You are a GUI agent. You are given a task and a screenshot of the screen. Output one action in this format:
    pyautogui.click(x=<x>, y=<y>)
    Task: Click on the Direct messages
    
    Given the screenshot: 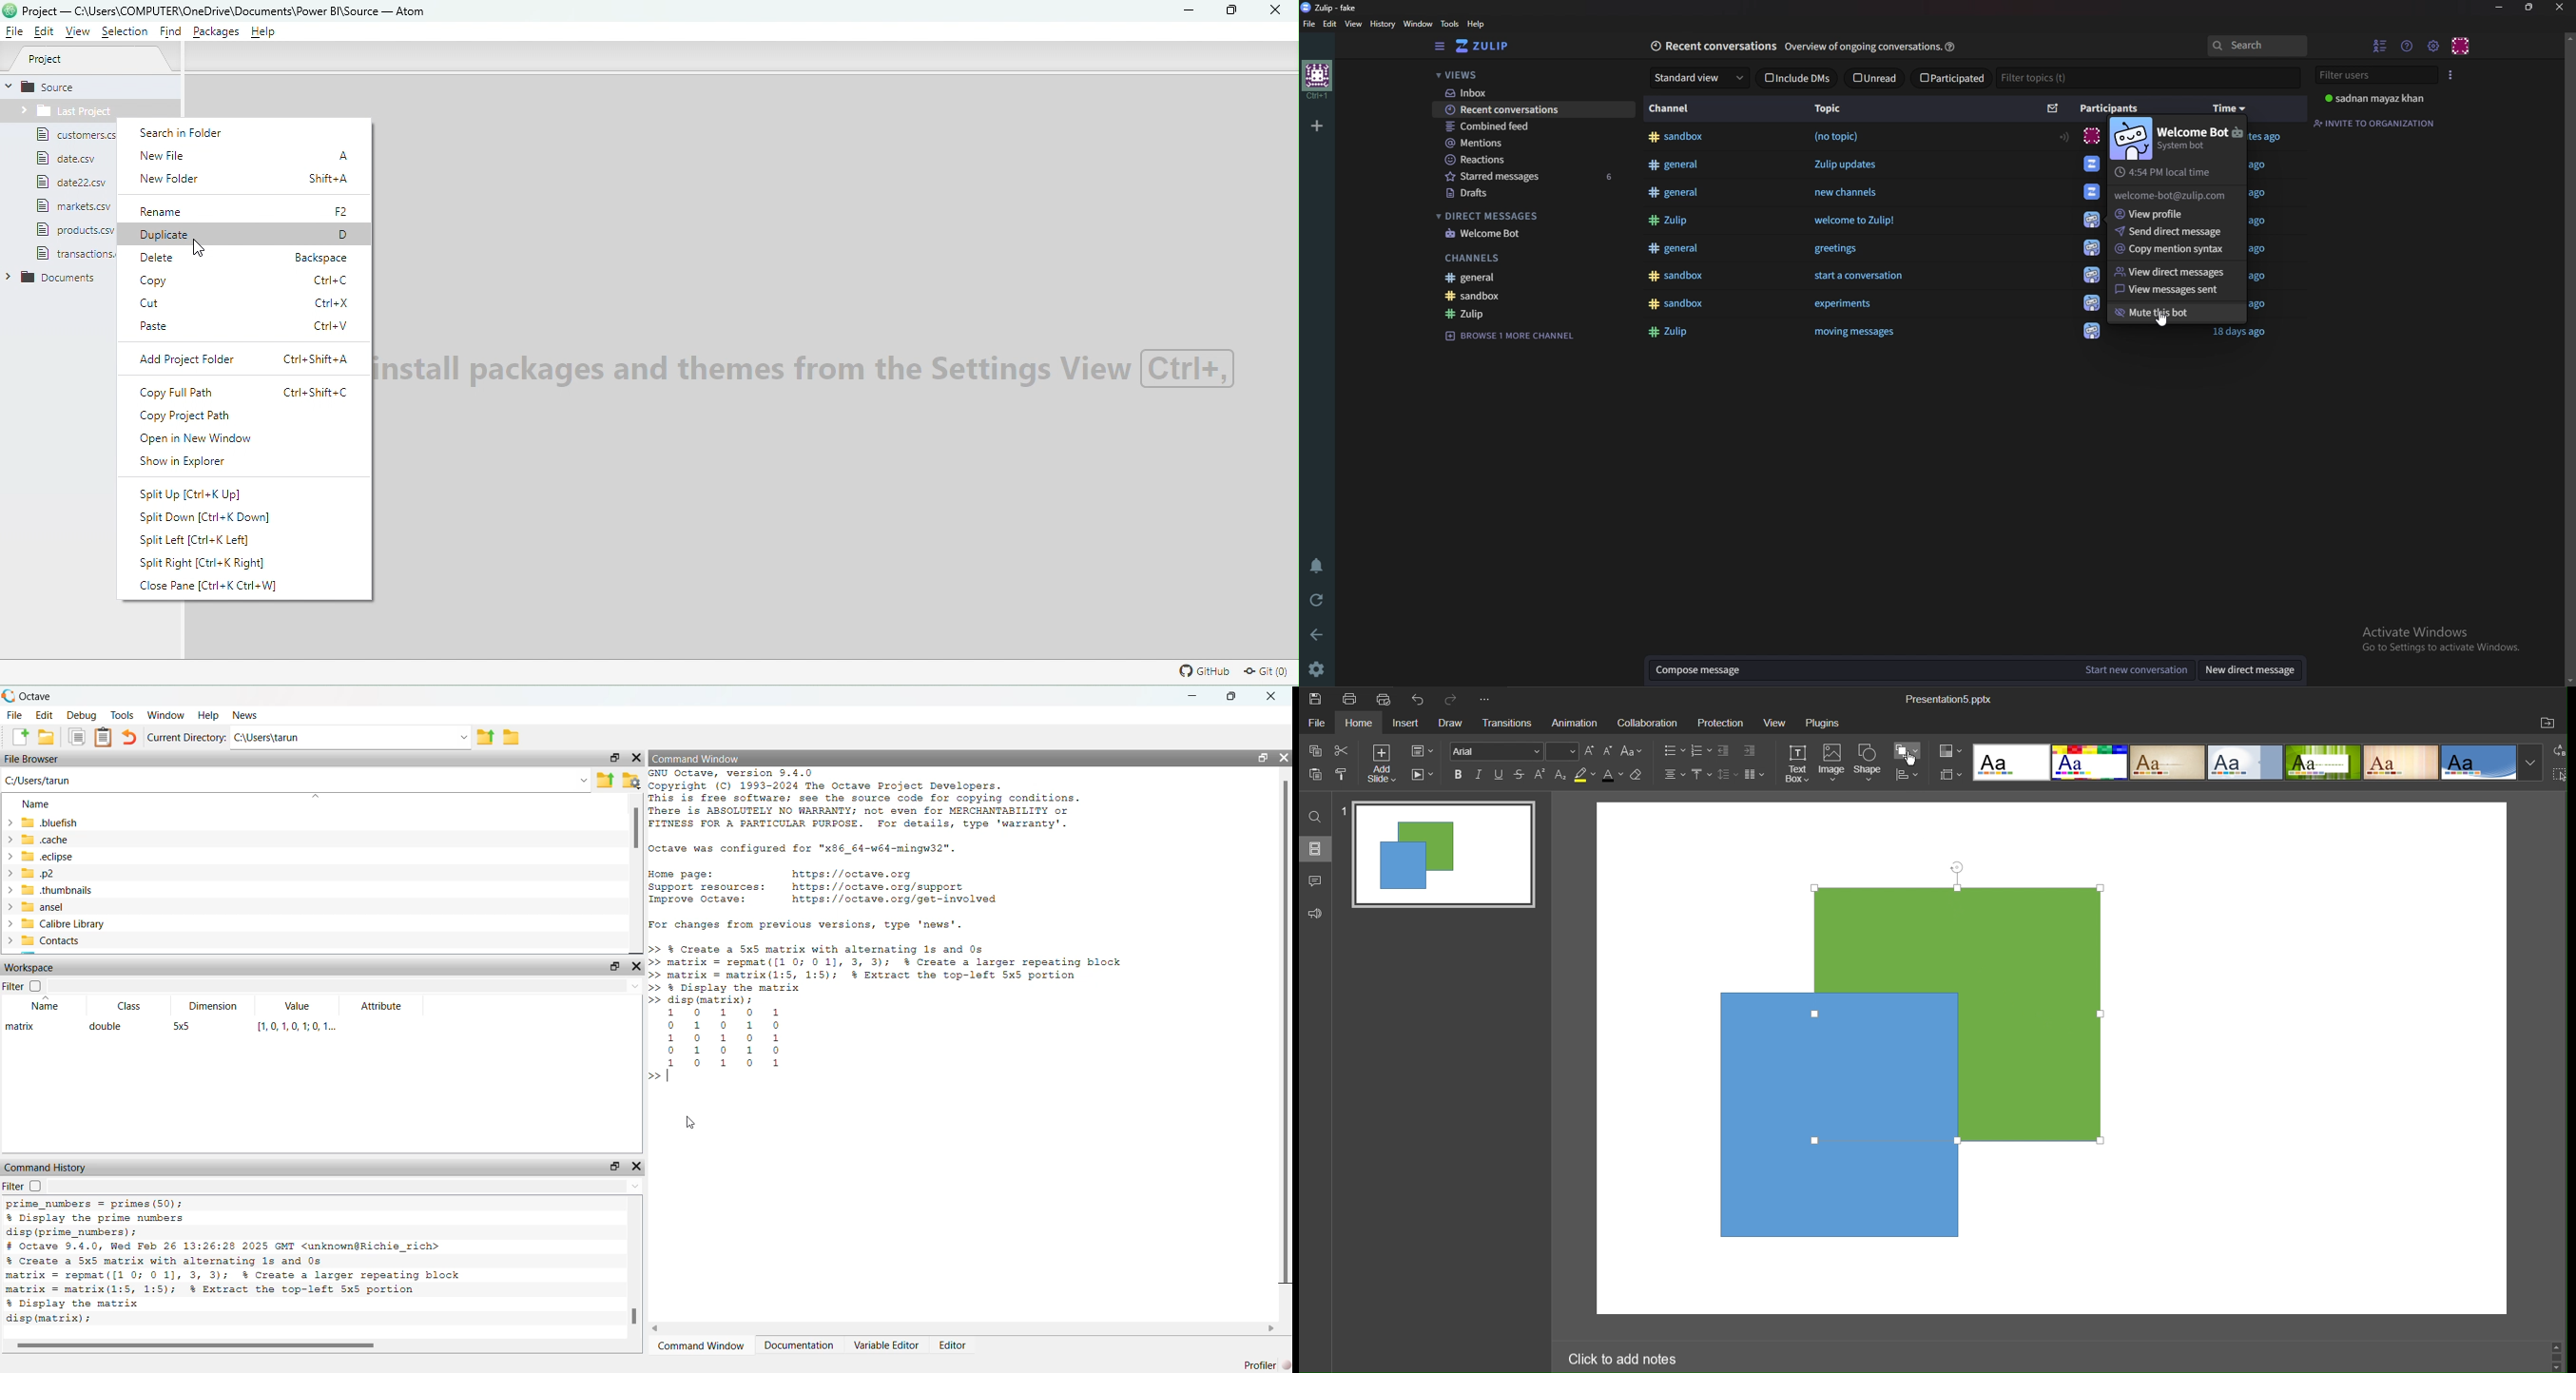 What is the action you would take?
    pyautogui.click(x=1530, y=214)
    